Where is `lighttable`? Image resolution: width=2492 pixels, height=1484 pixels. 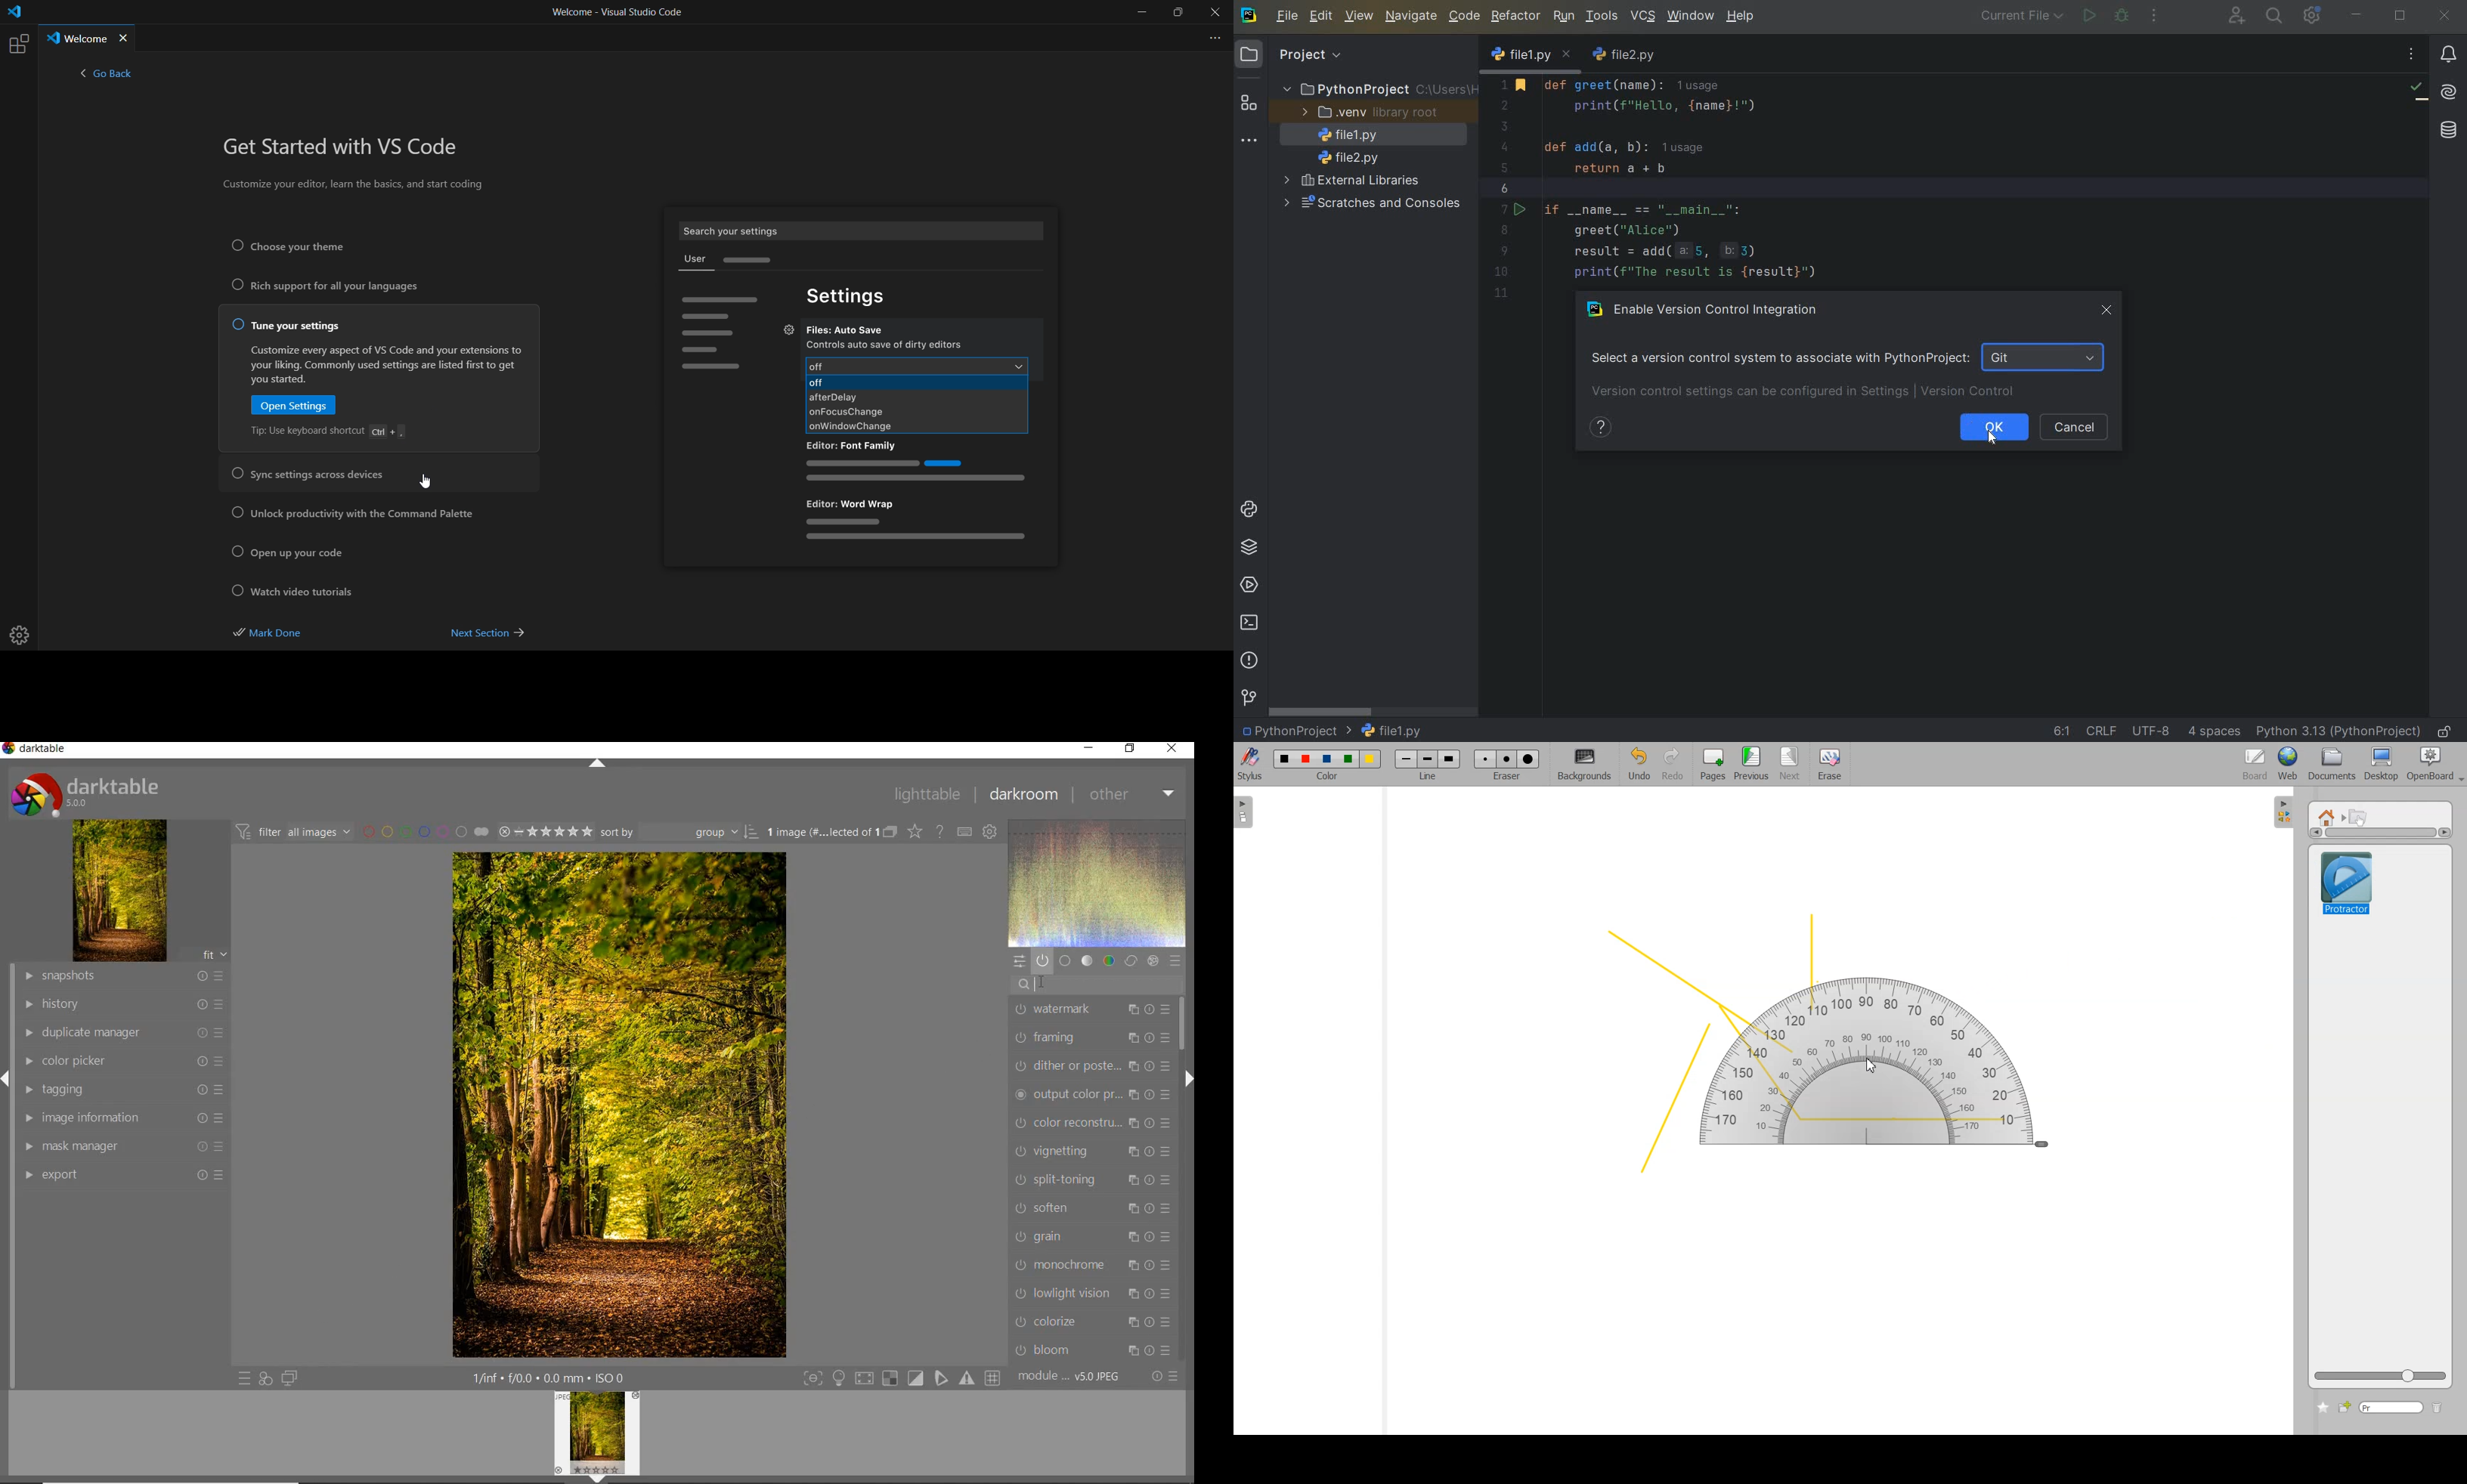 lighttable is located at coordinates (927, 795).